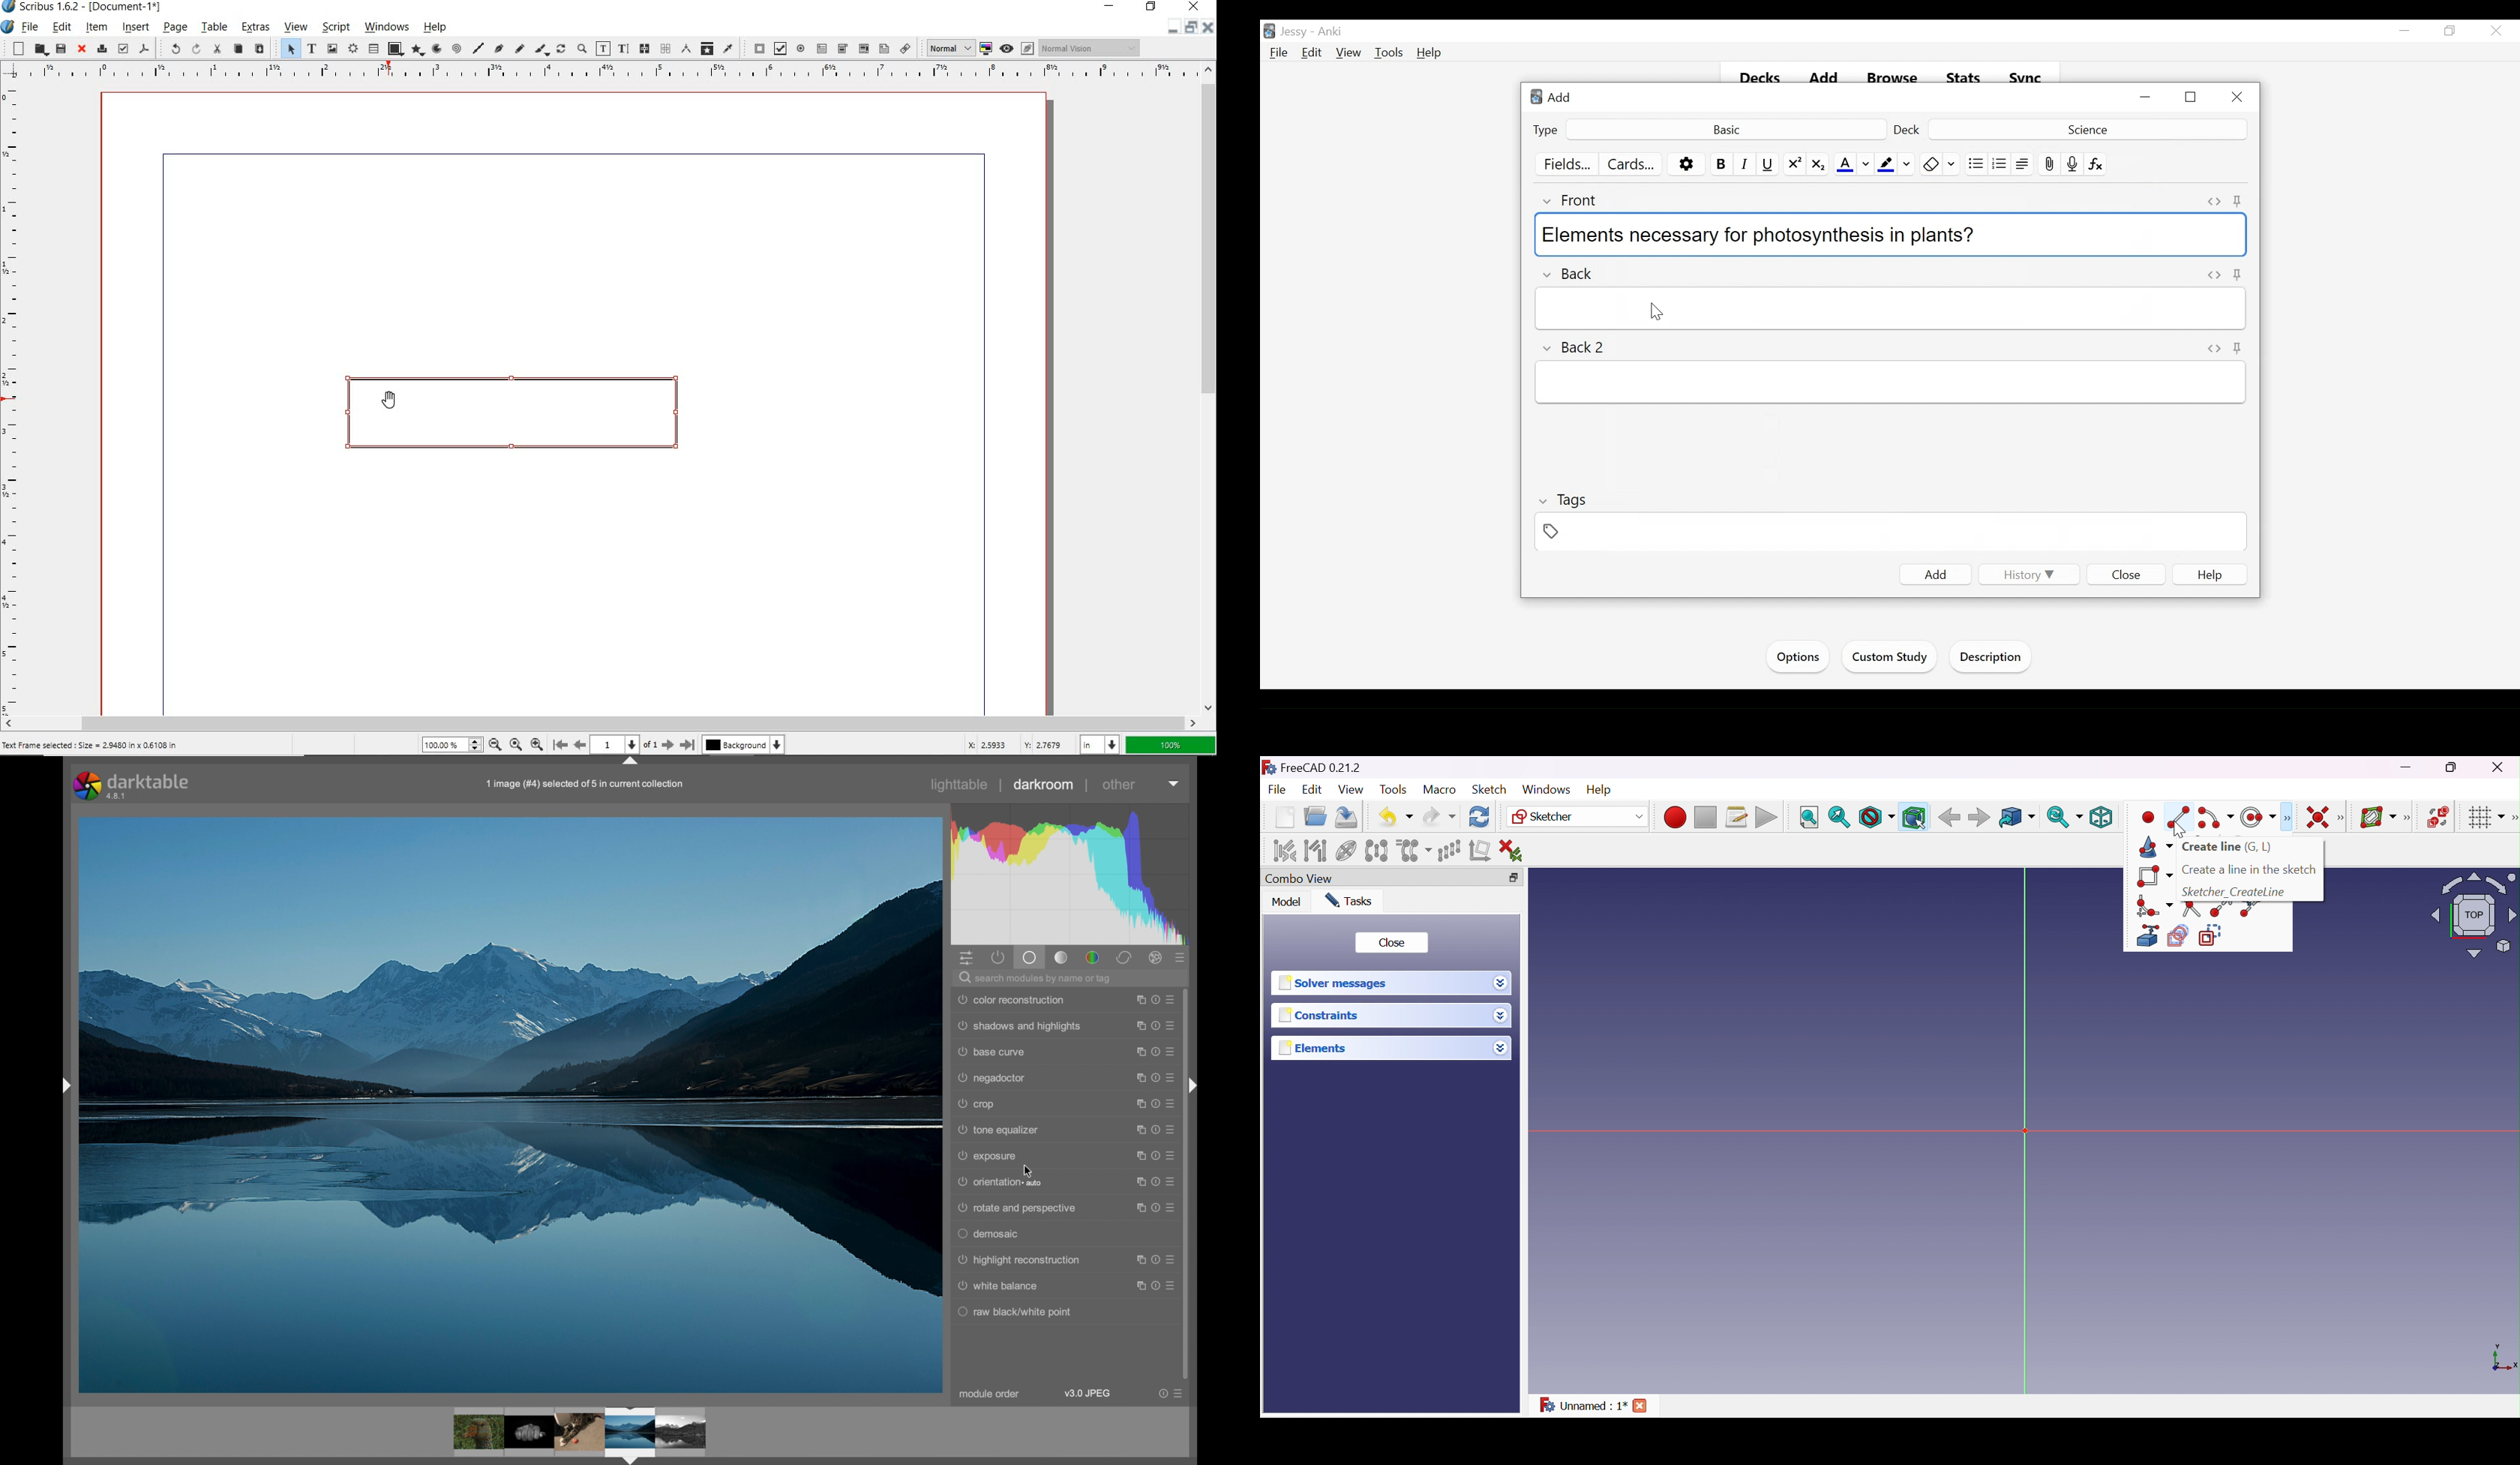 This screenshot has width=2520, height=1484. What do you see at coordinates (1018, 1026) in the screenshot?
I see `shadows and highlights` at bounding box center [1018, 1026].